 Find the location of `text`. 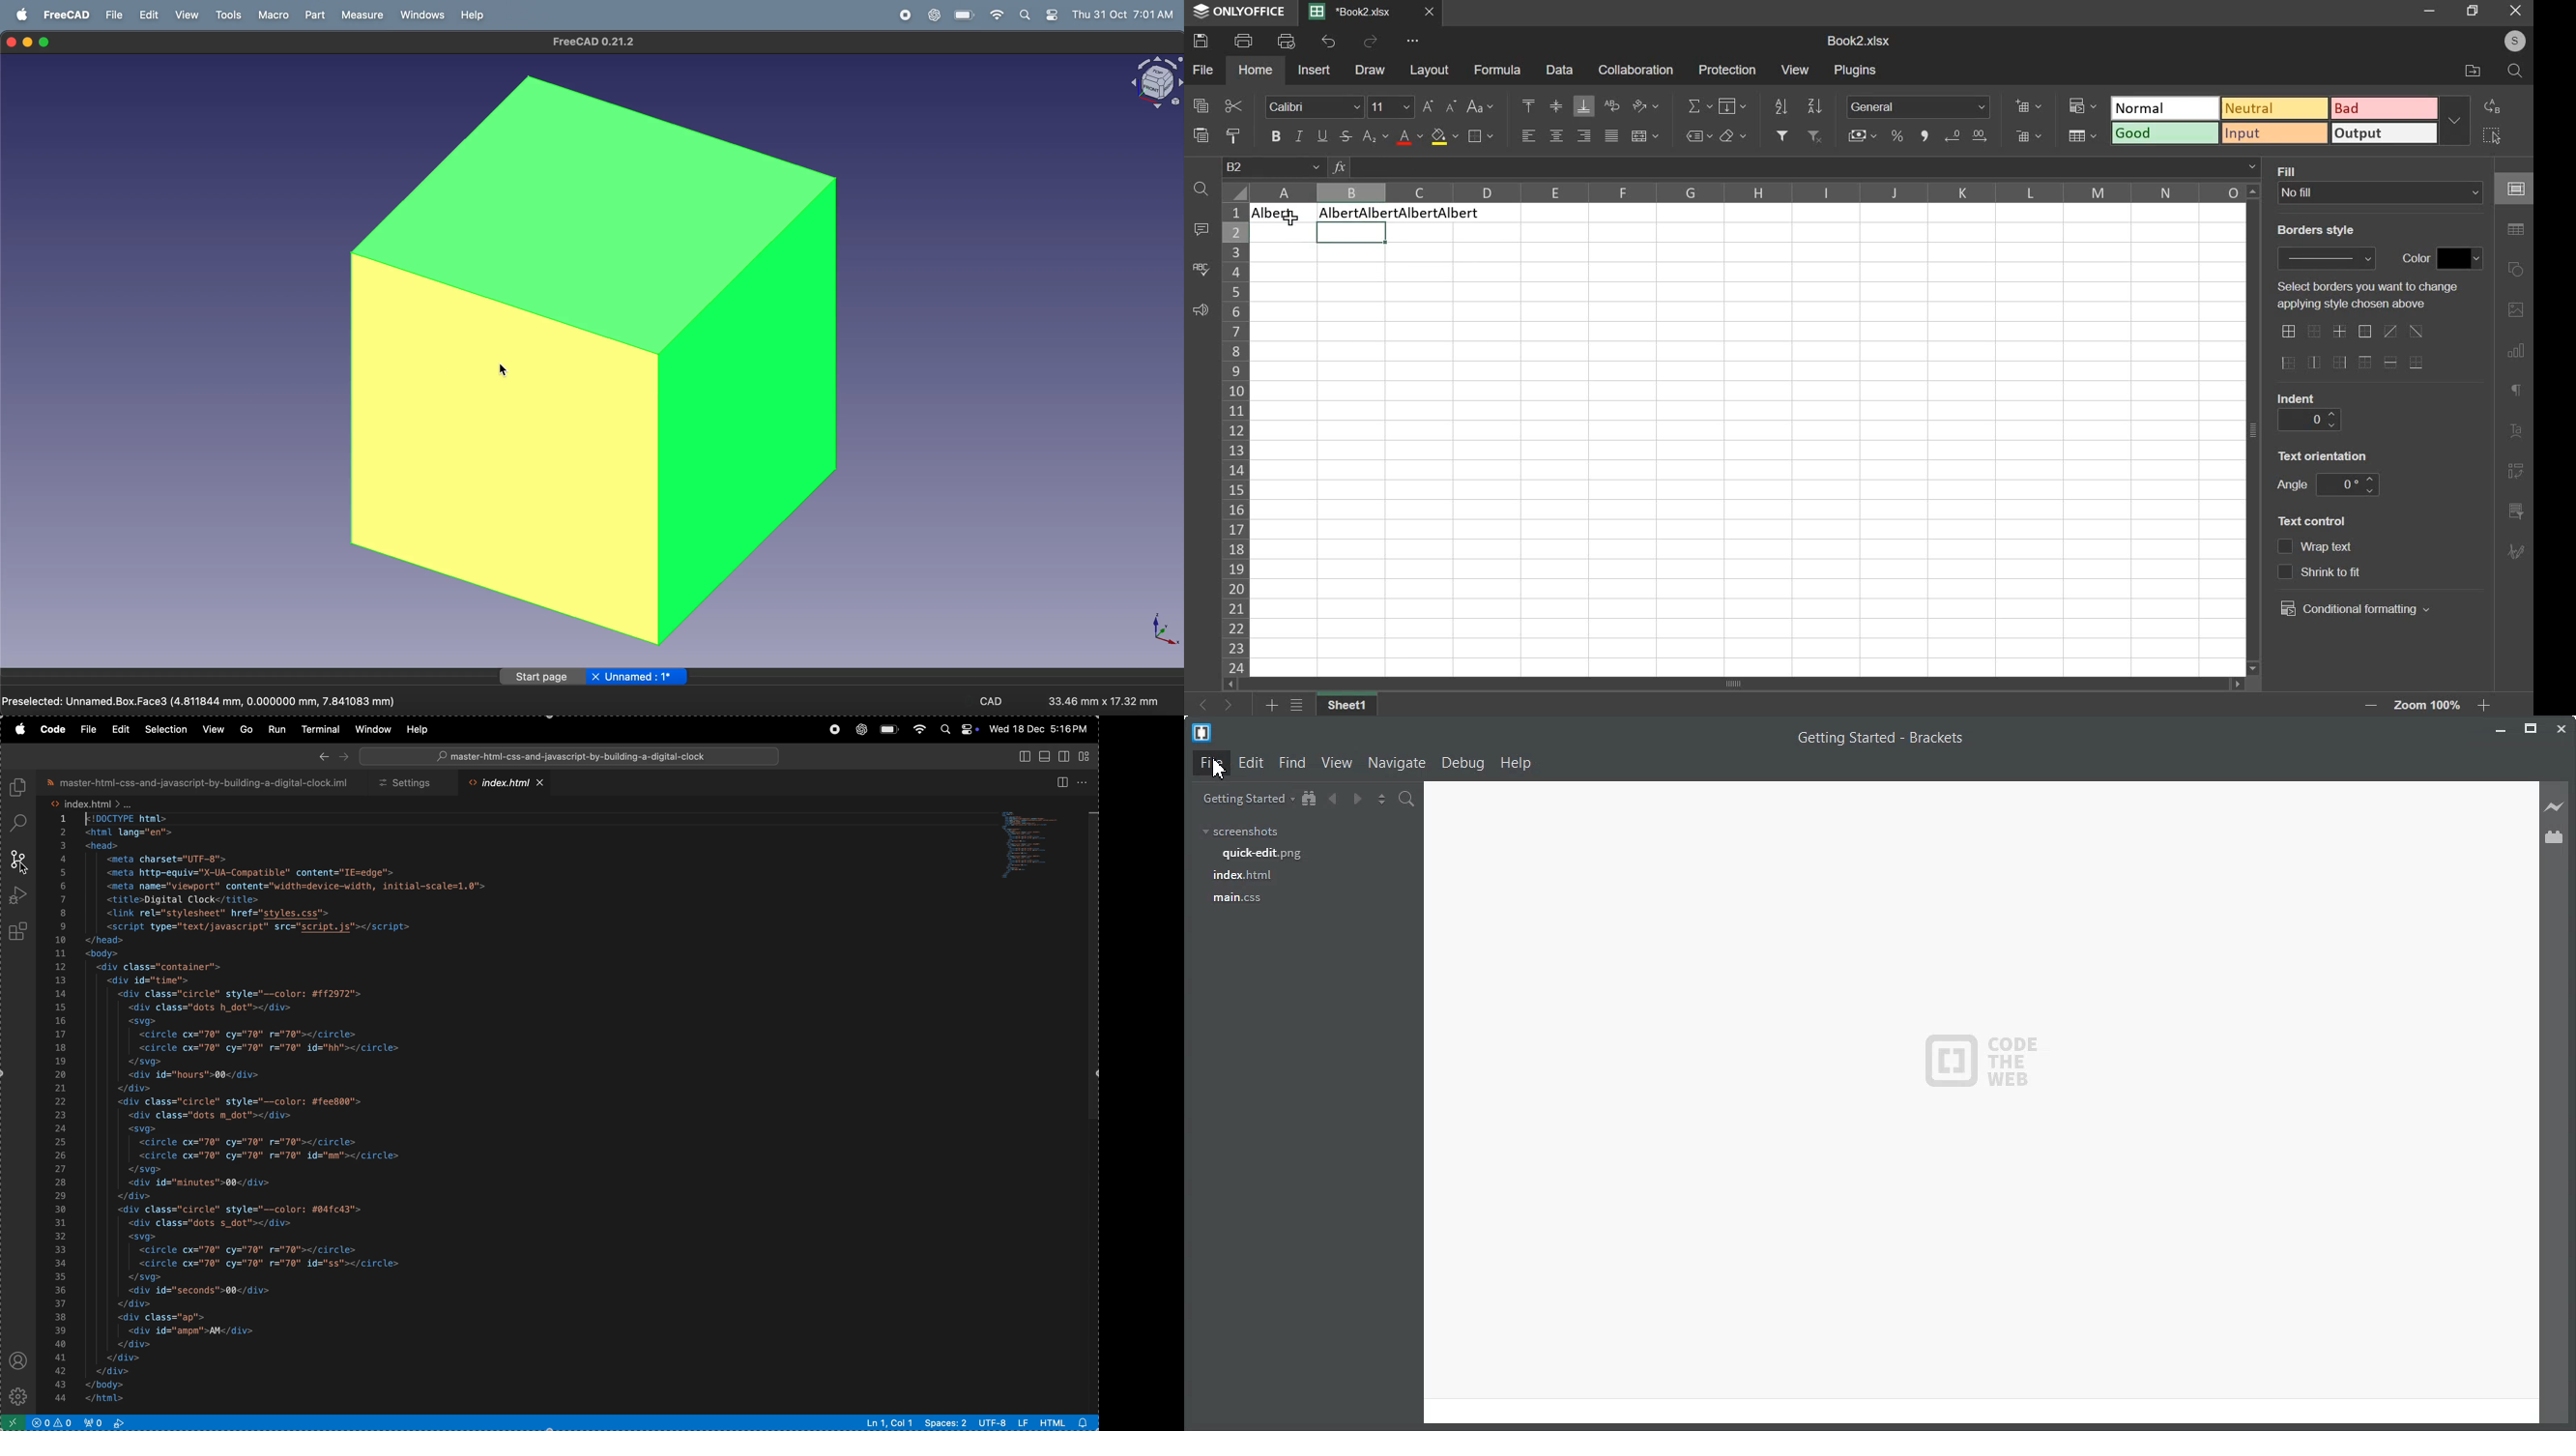

text is located at coordinates (2299, 396).